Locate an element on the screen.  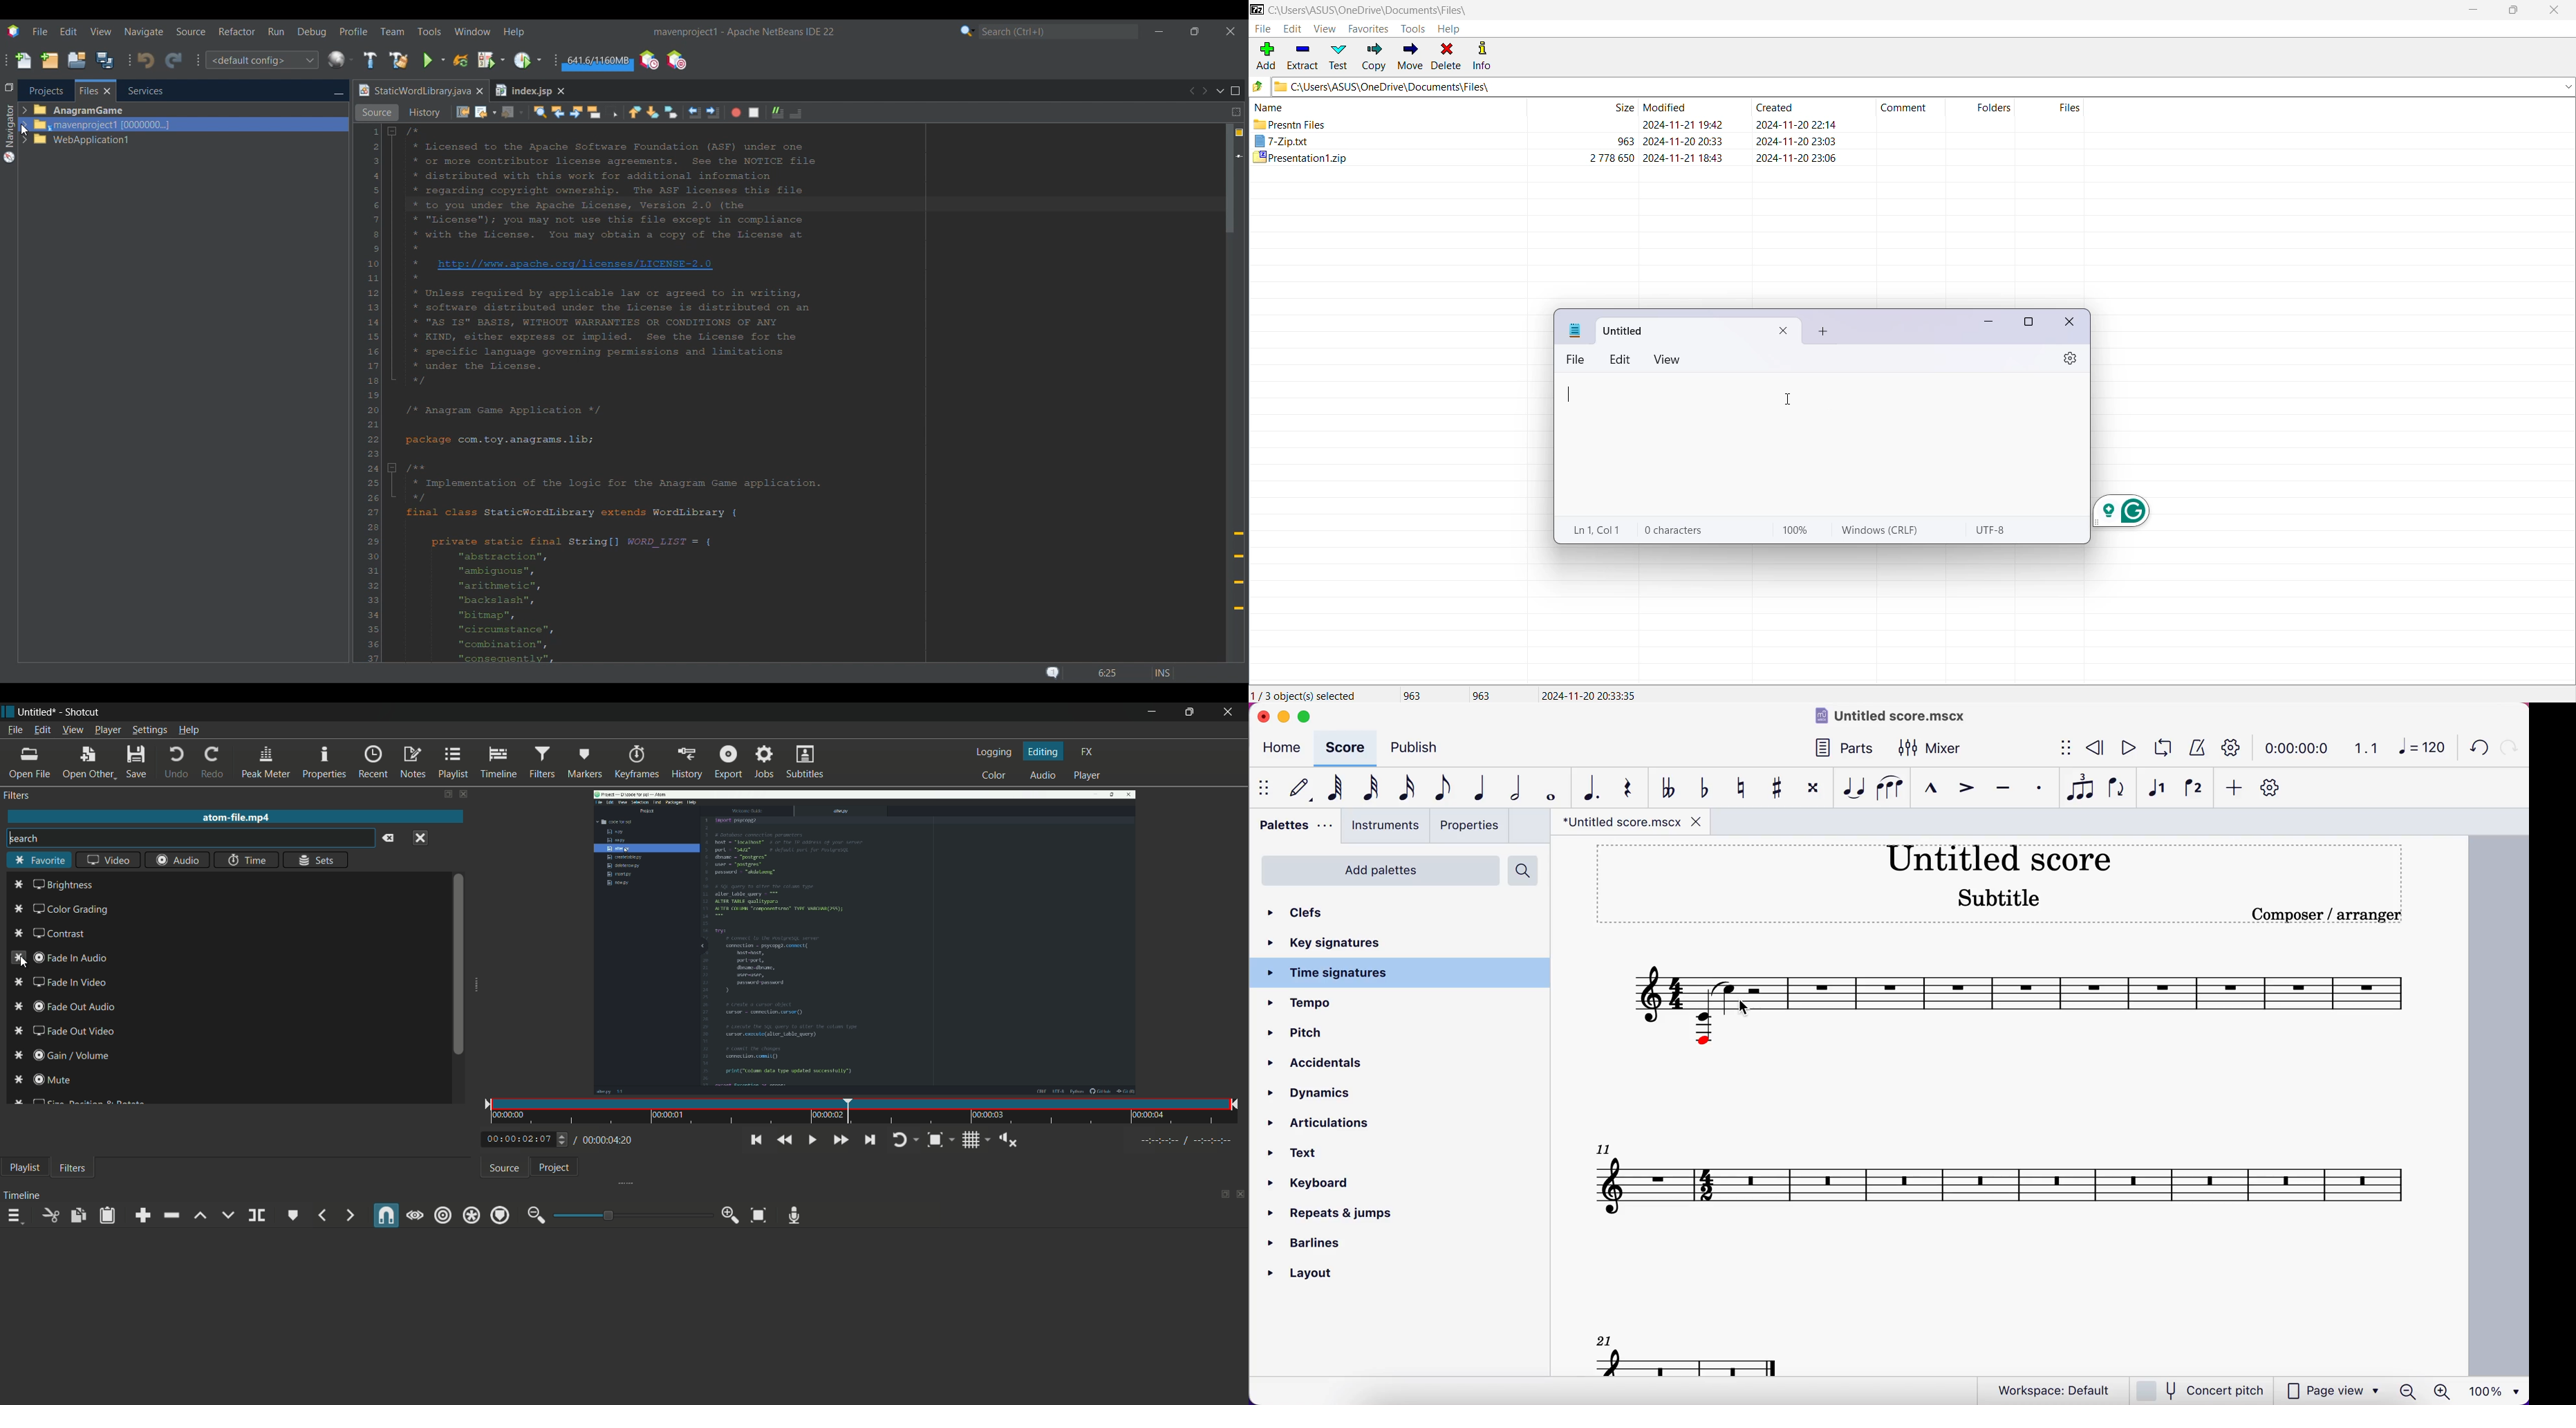
close menu is located at coordinates (421, 838).